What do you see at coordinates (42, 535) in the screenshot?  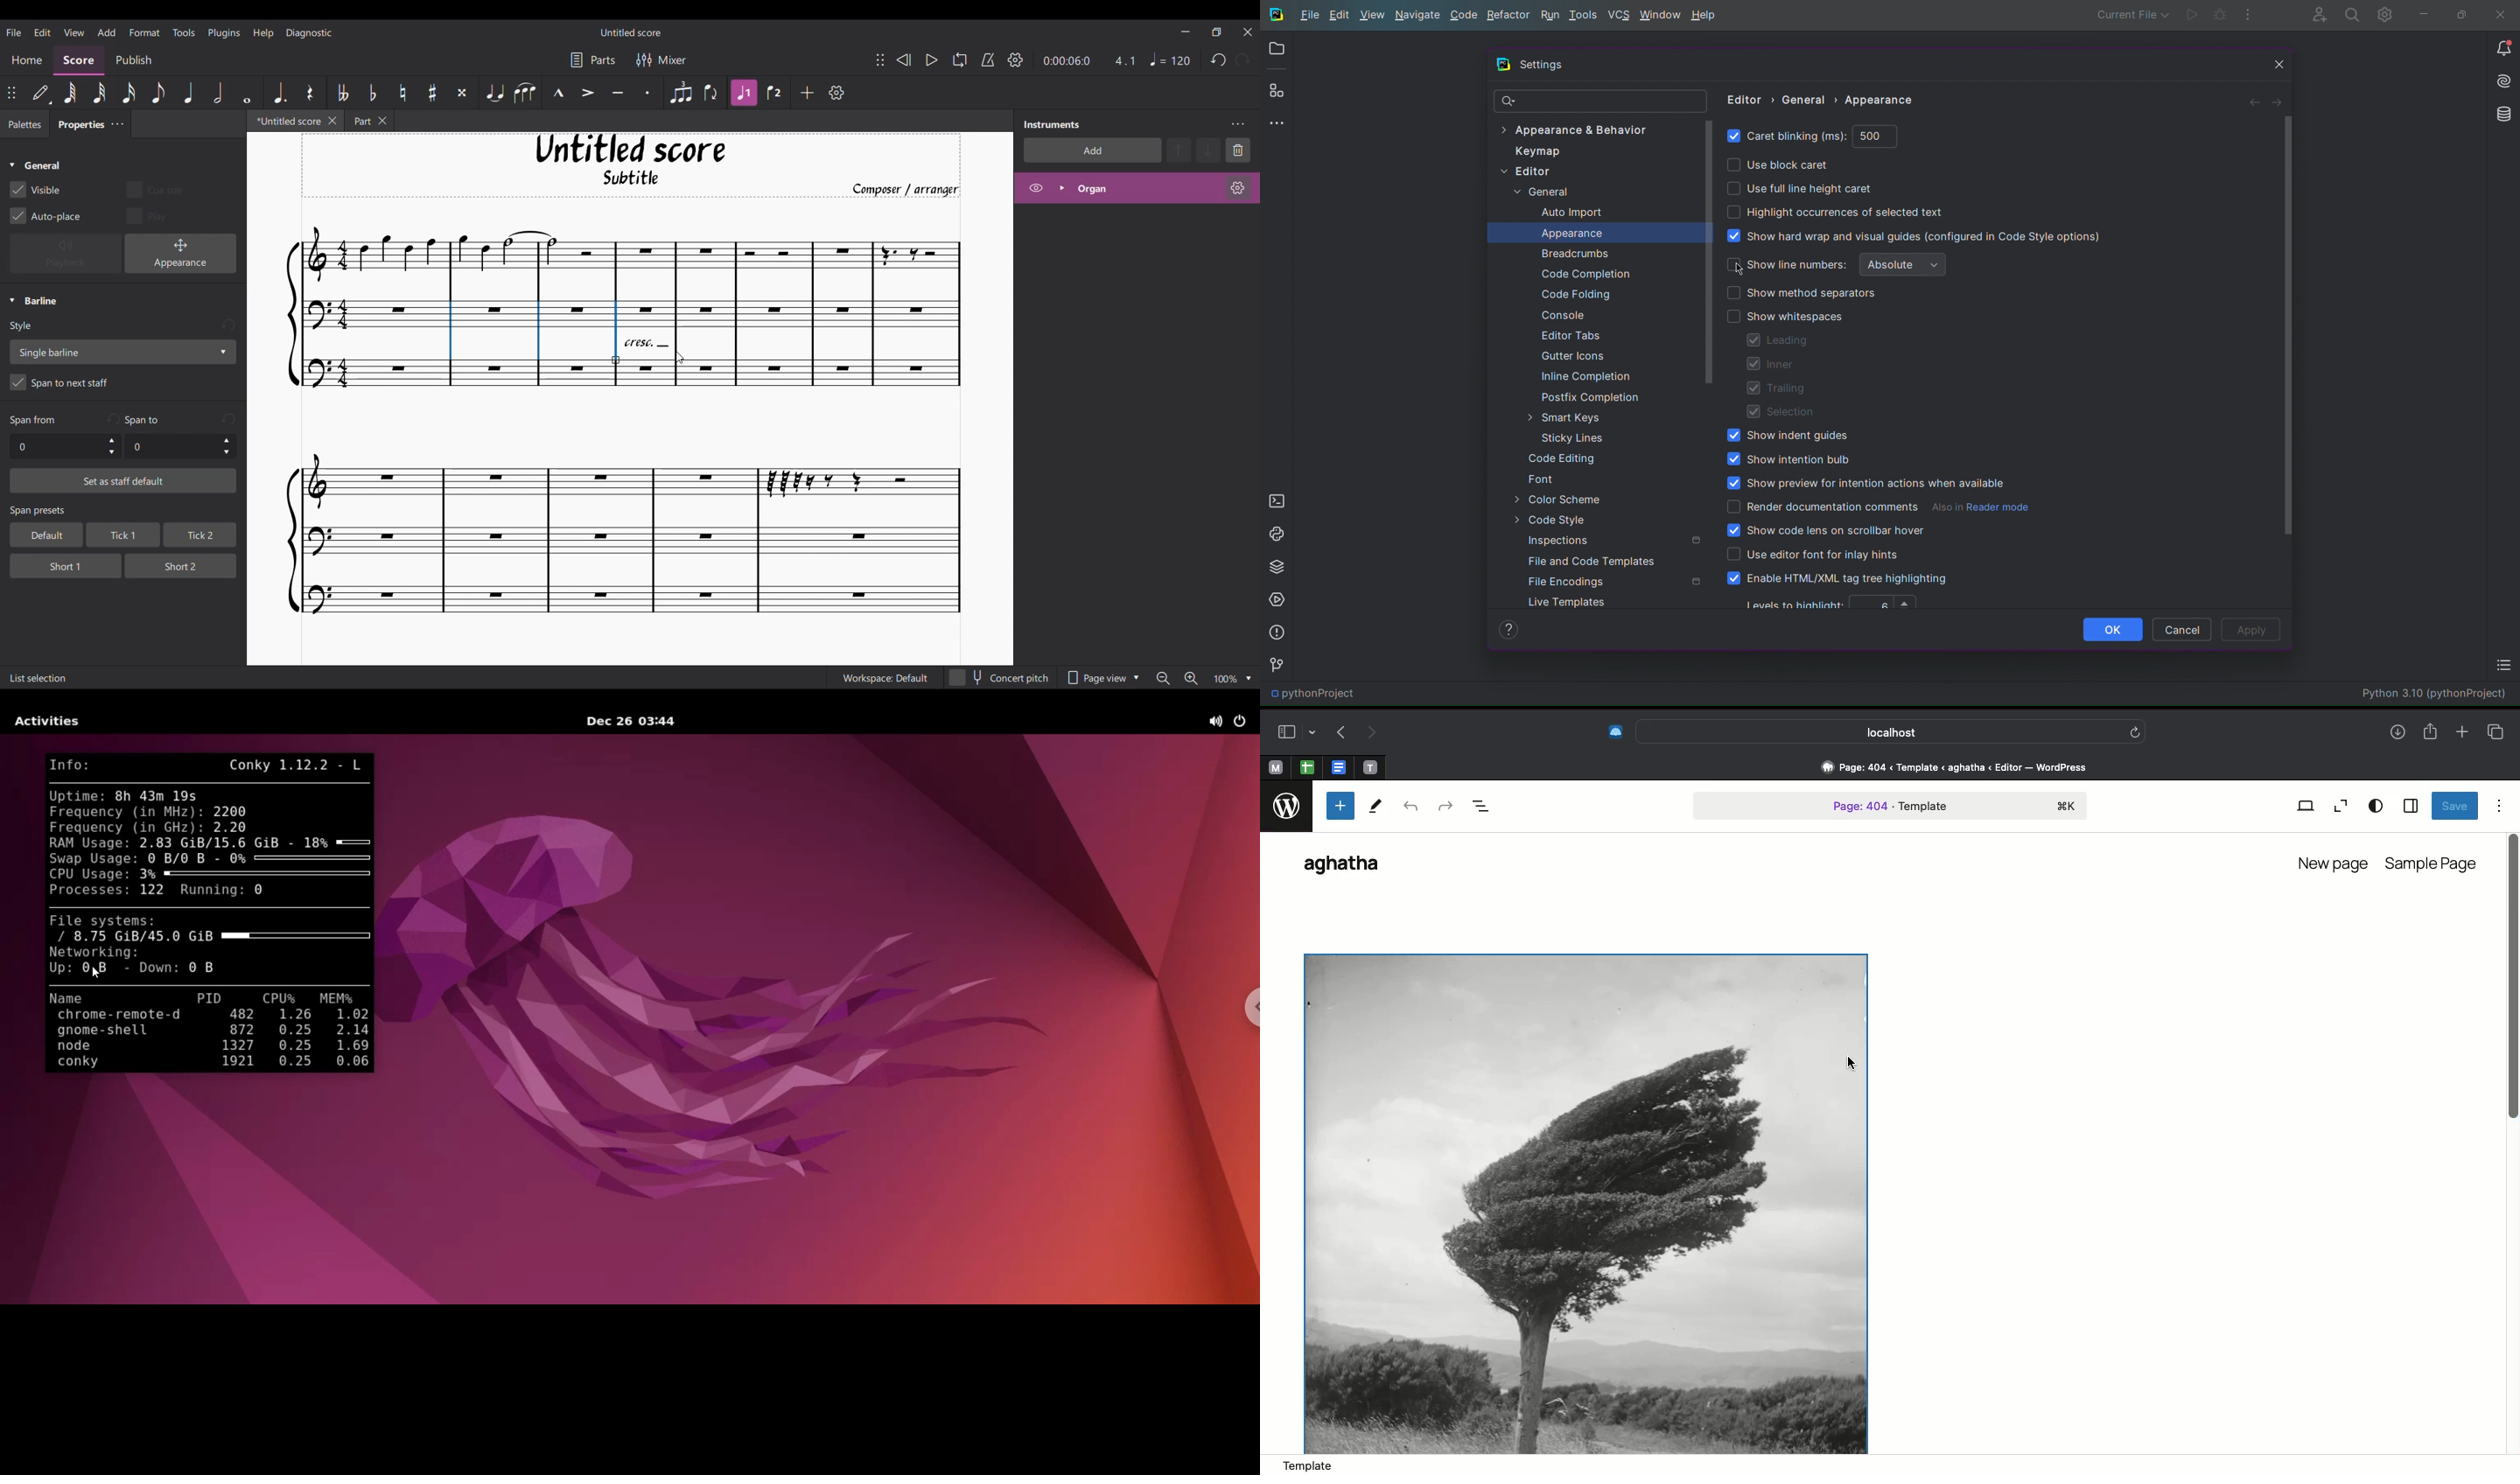 I see `default` at bounding box center [42, 535].